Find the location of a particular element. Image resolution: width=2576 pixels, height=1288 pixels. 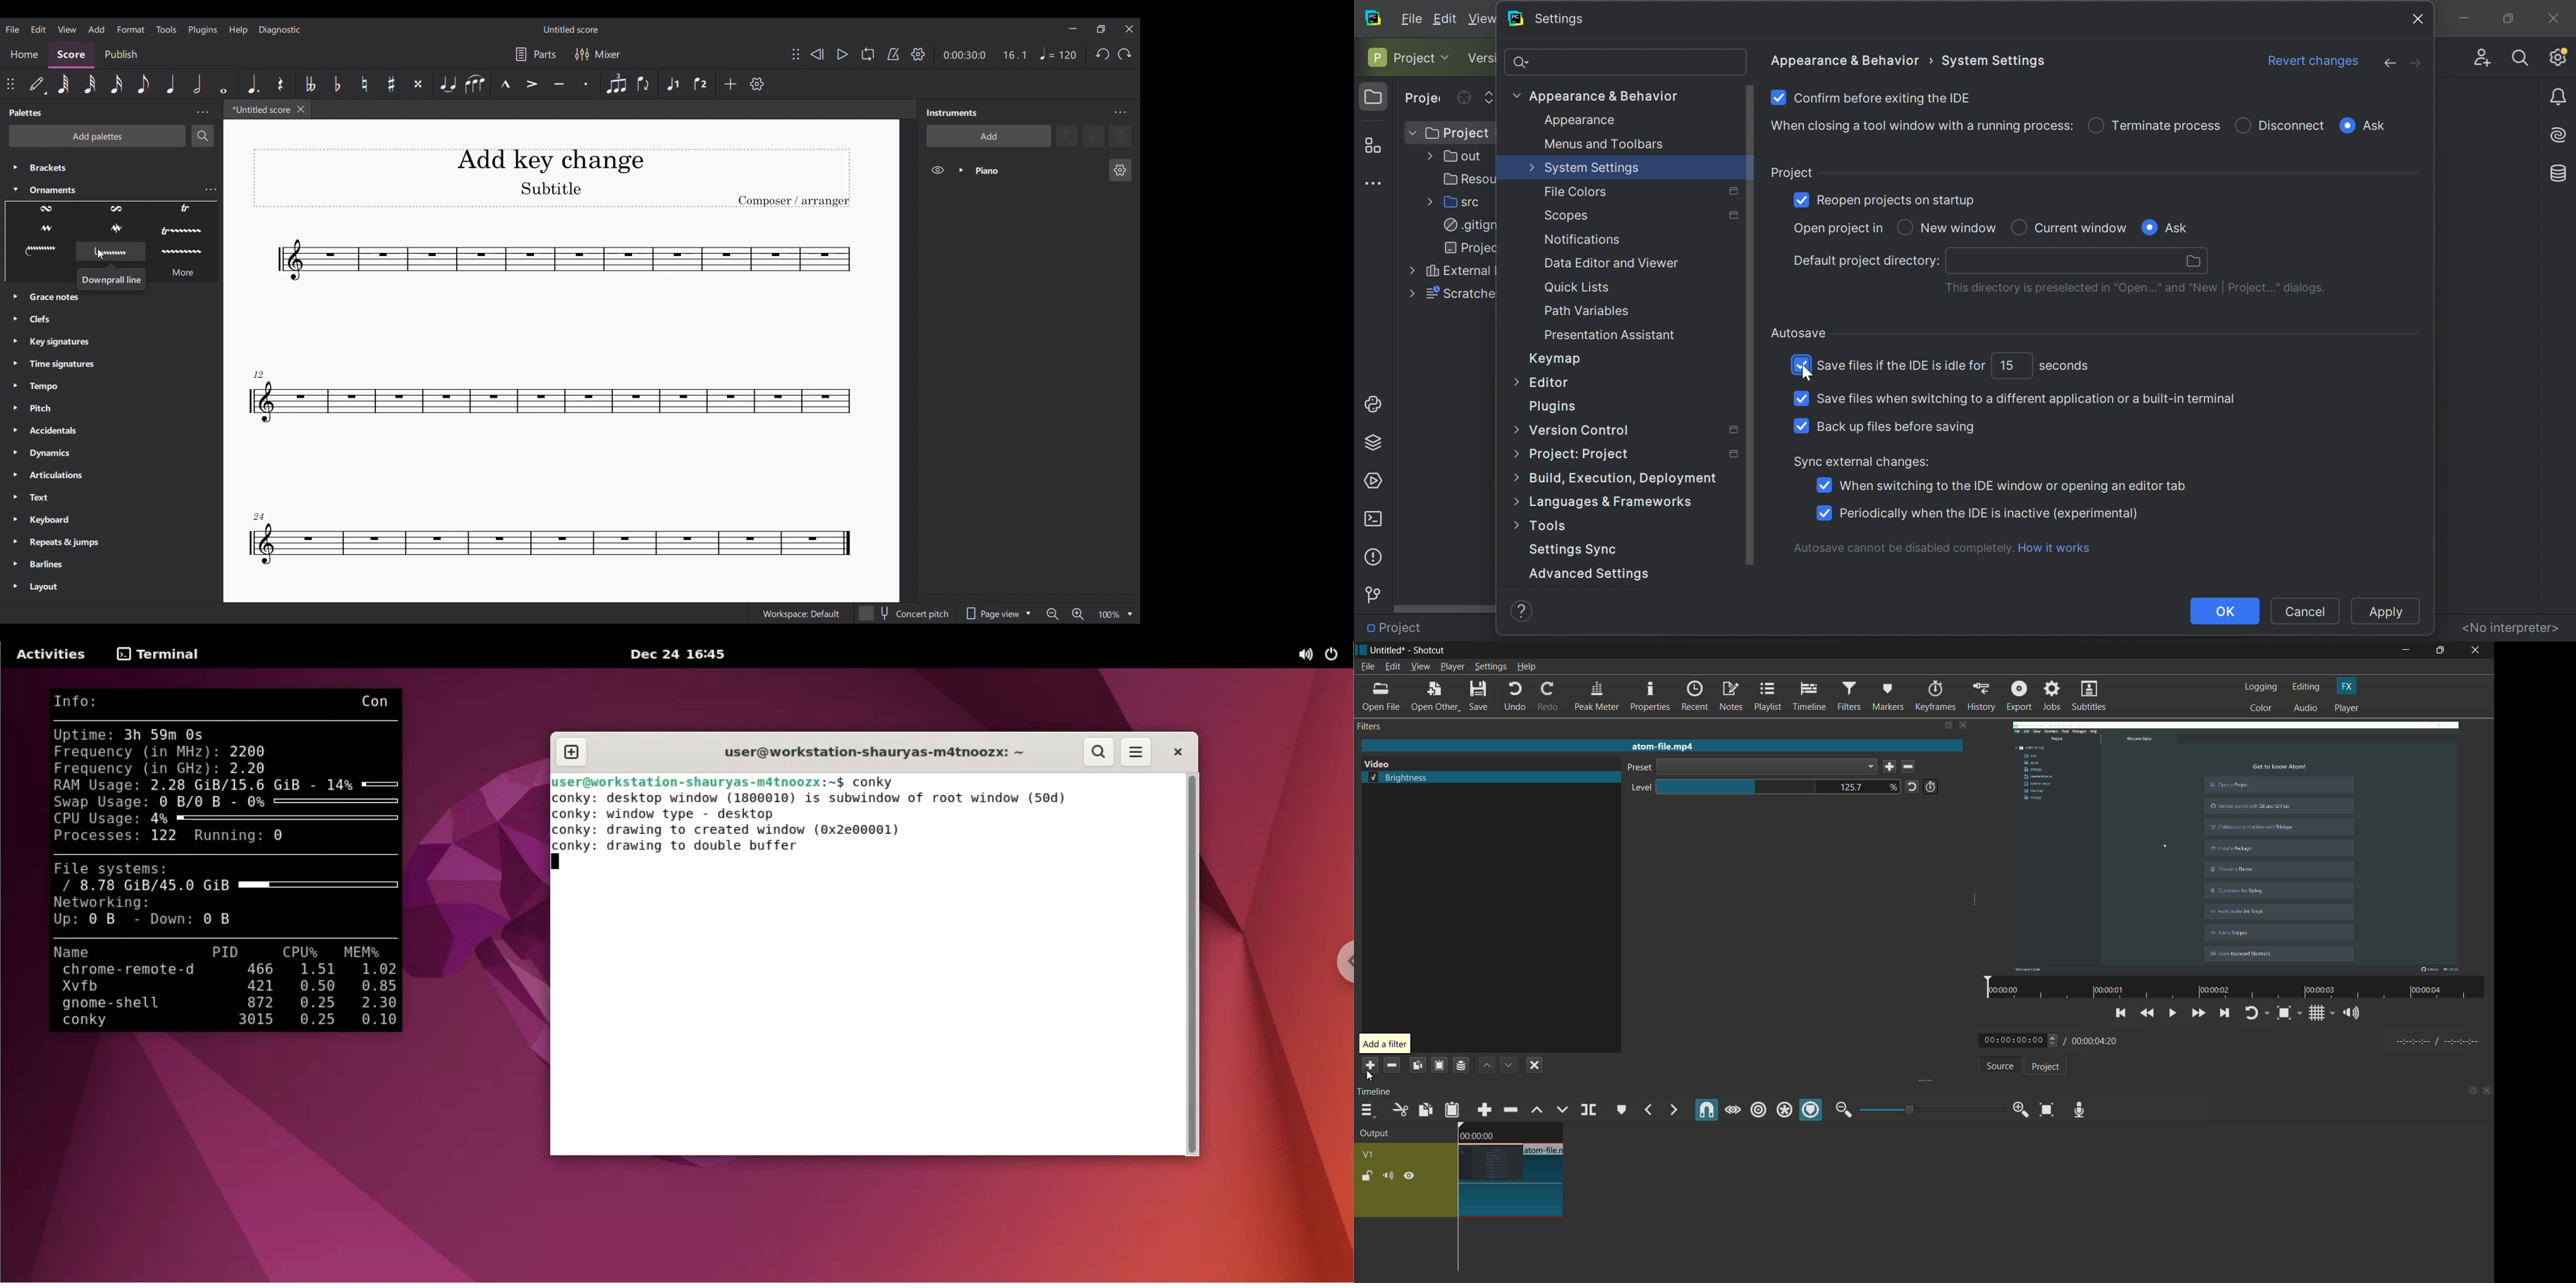

Marcato is located at coordinates (505, 84).